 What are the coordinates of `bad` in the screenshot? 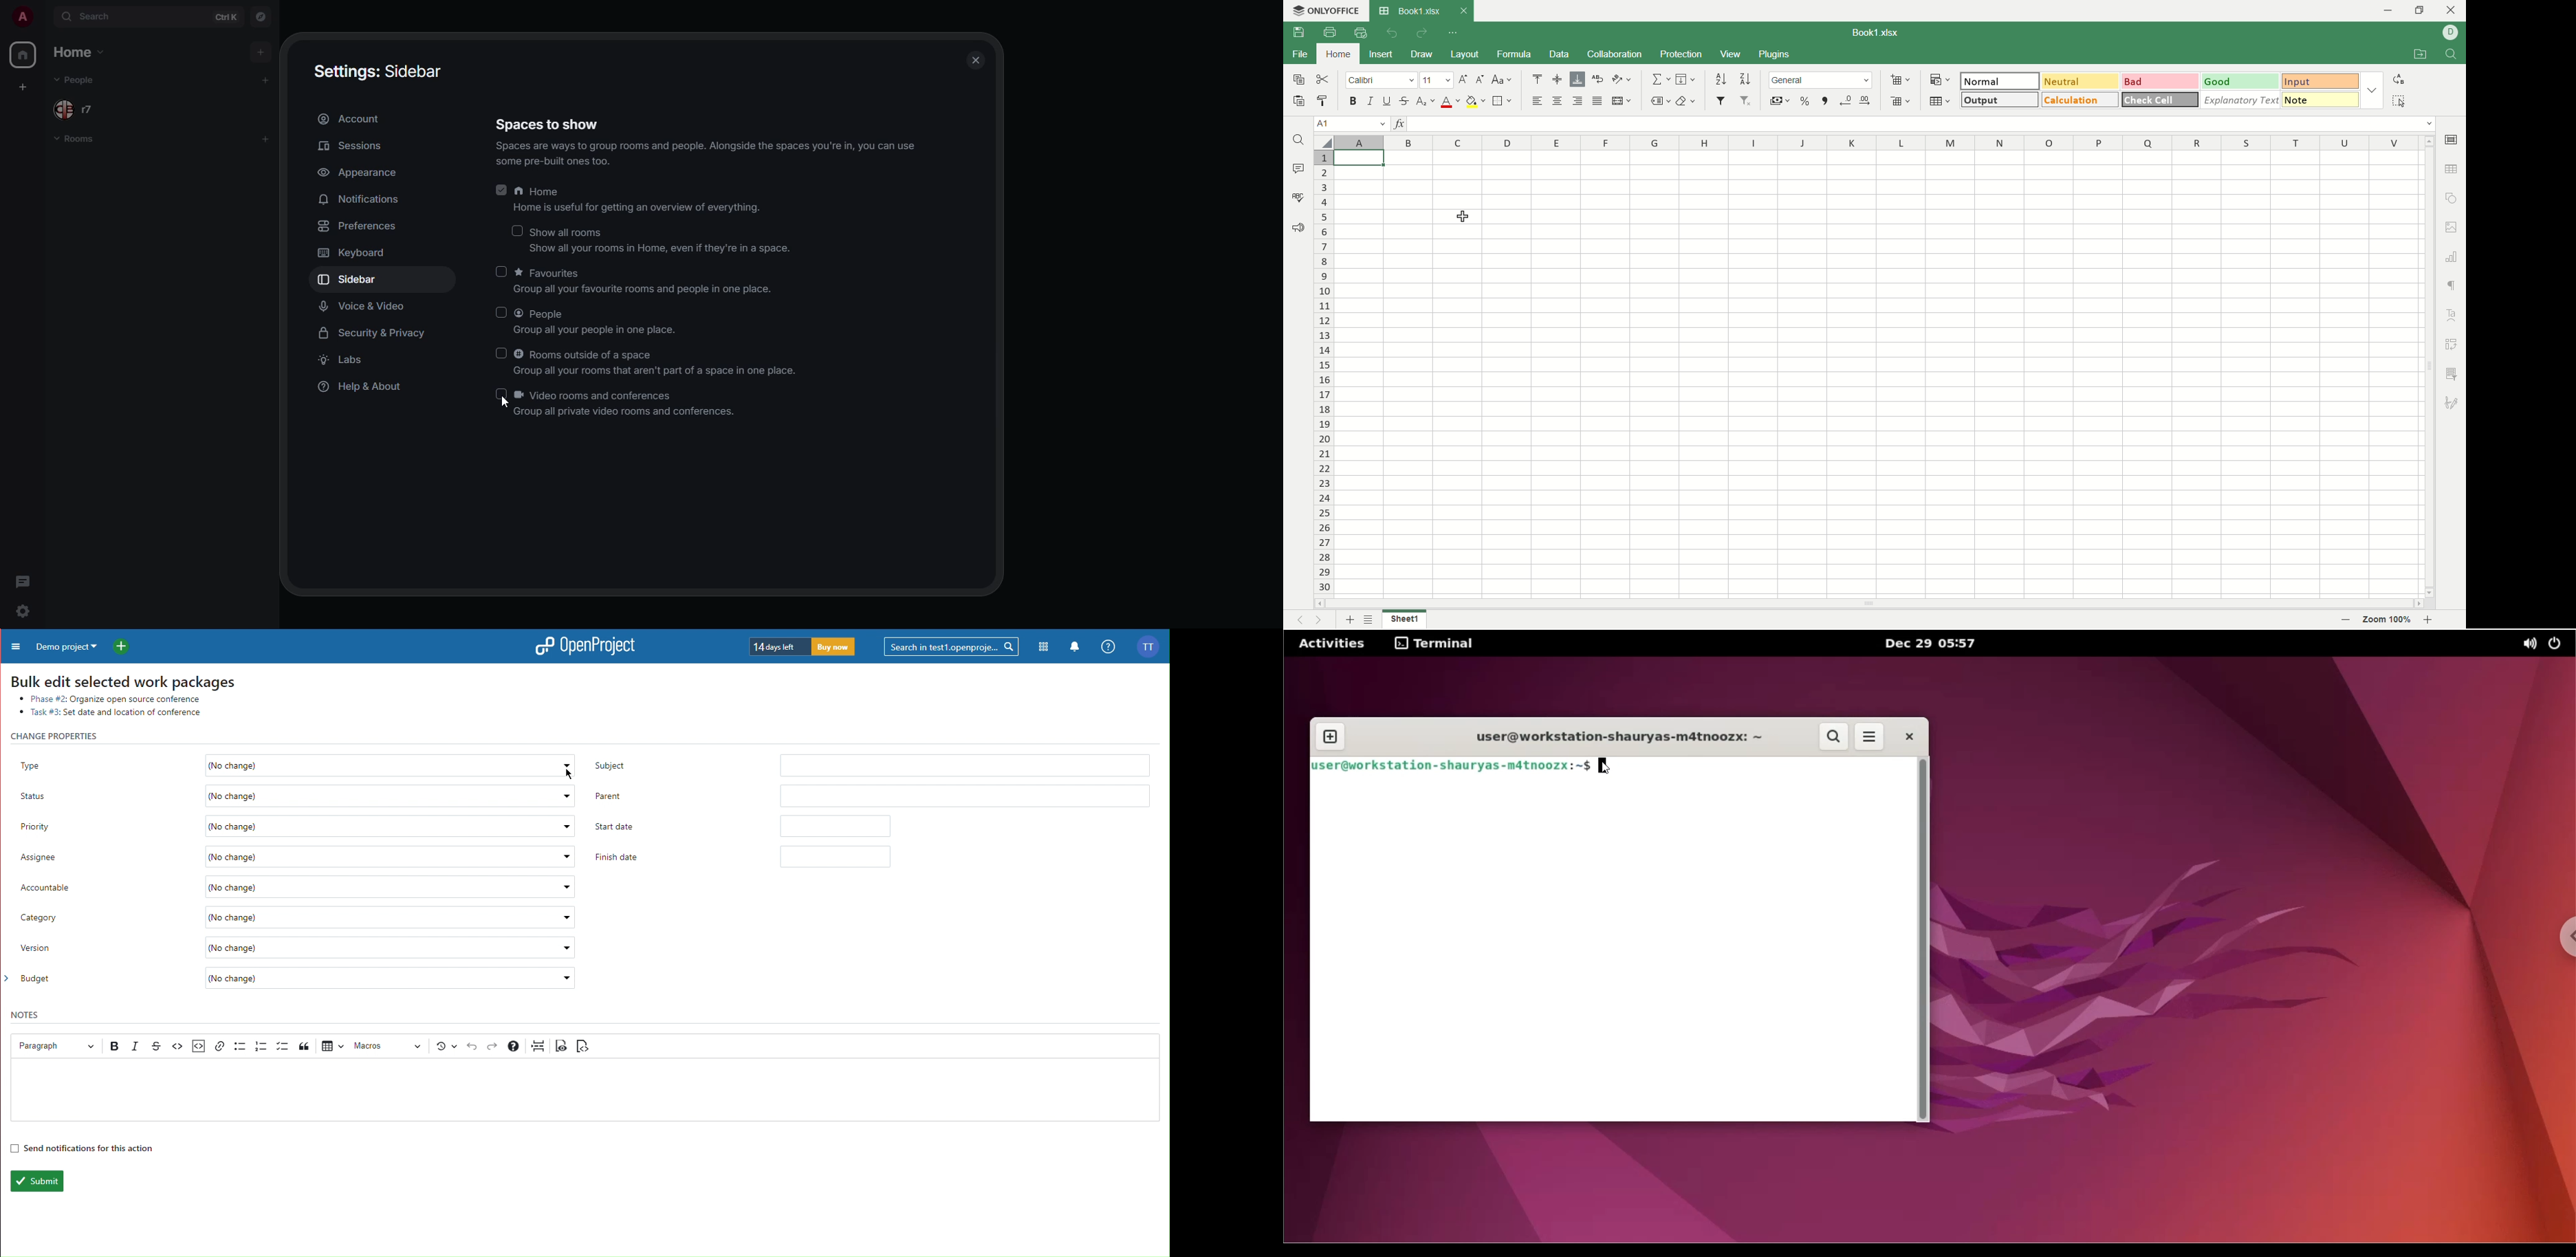 It's located at (2159, 81).